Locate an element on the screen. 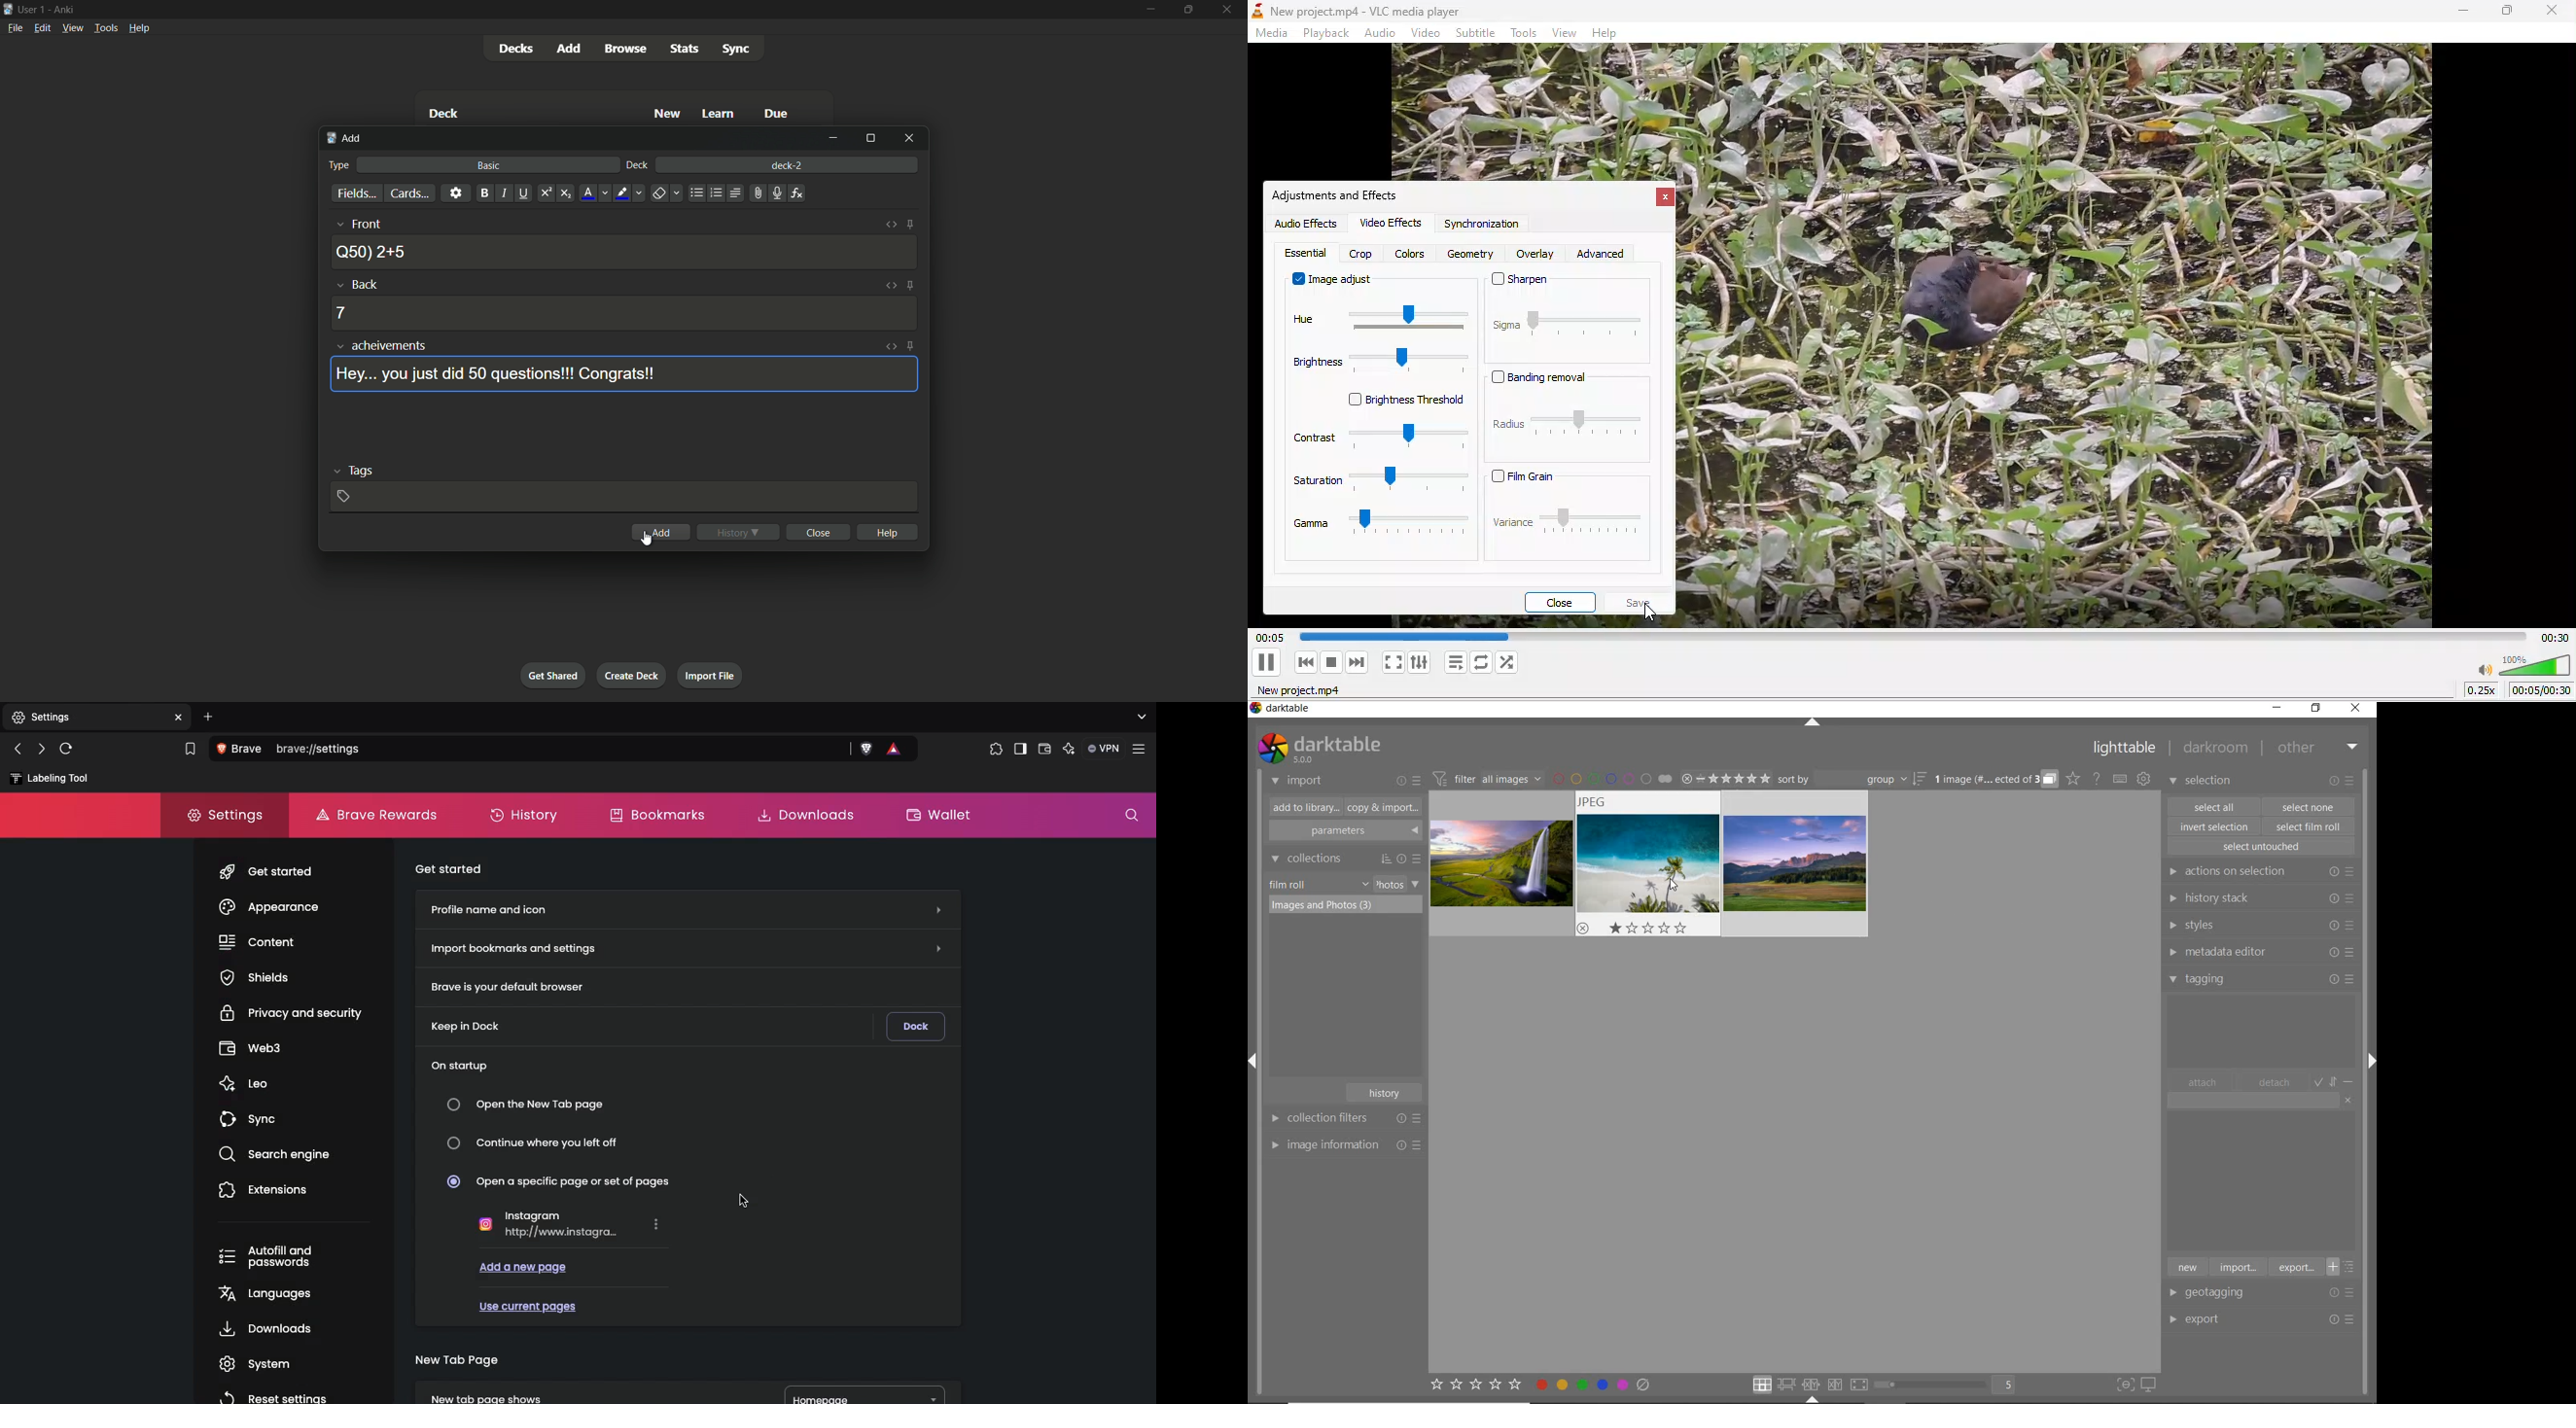 The width and height of the screenshot is (2576, 1428). cursor is located at coordinates (1679, 886).